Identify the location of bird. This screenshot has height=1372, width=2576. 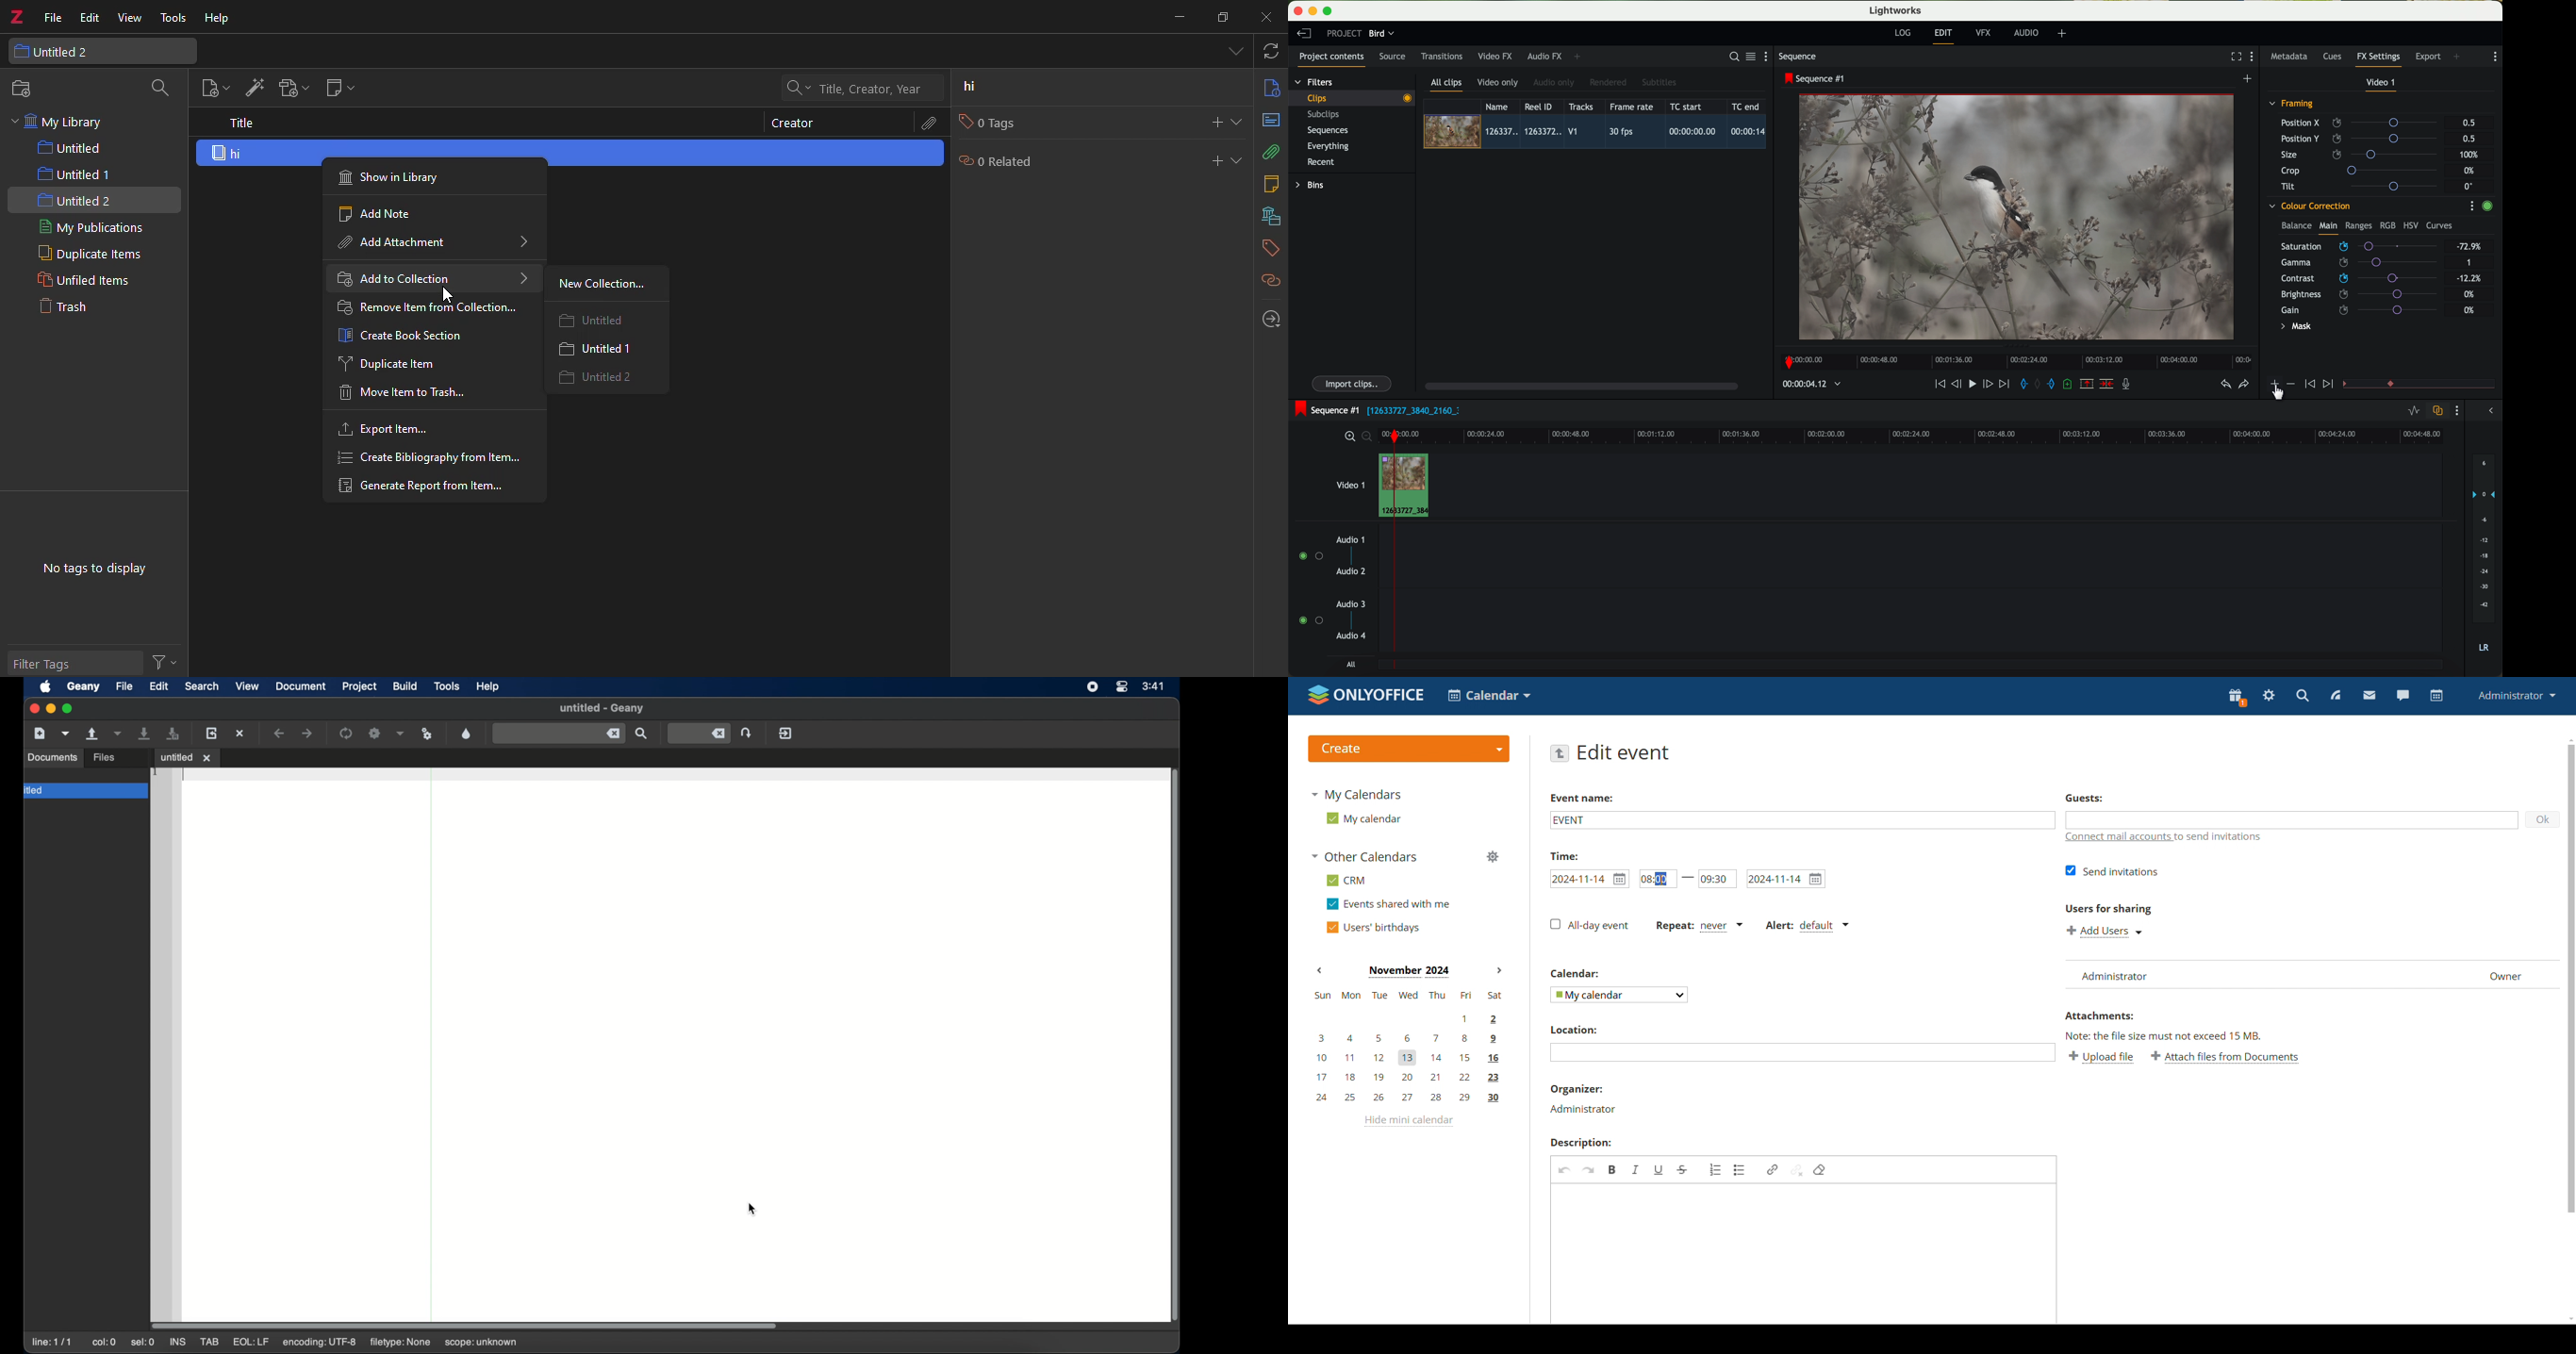
(1381, 34).